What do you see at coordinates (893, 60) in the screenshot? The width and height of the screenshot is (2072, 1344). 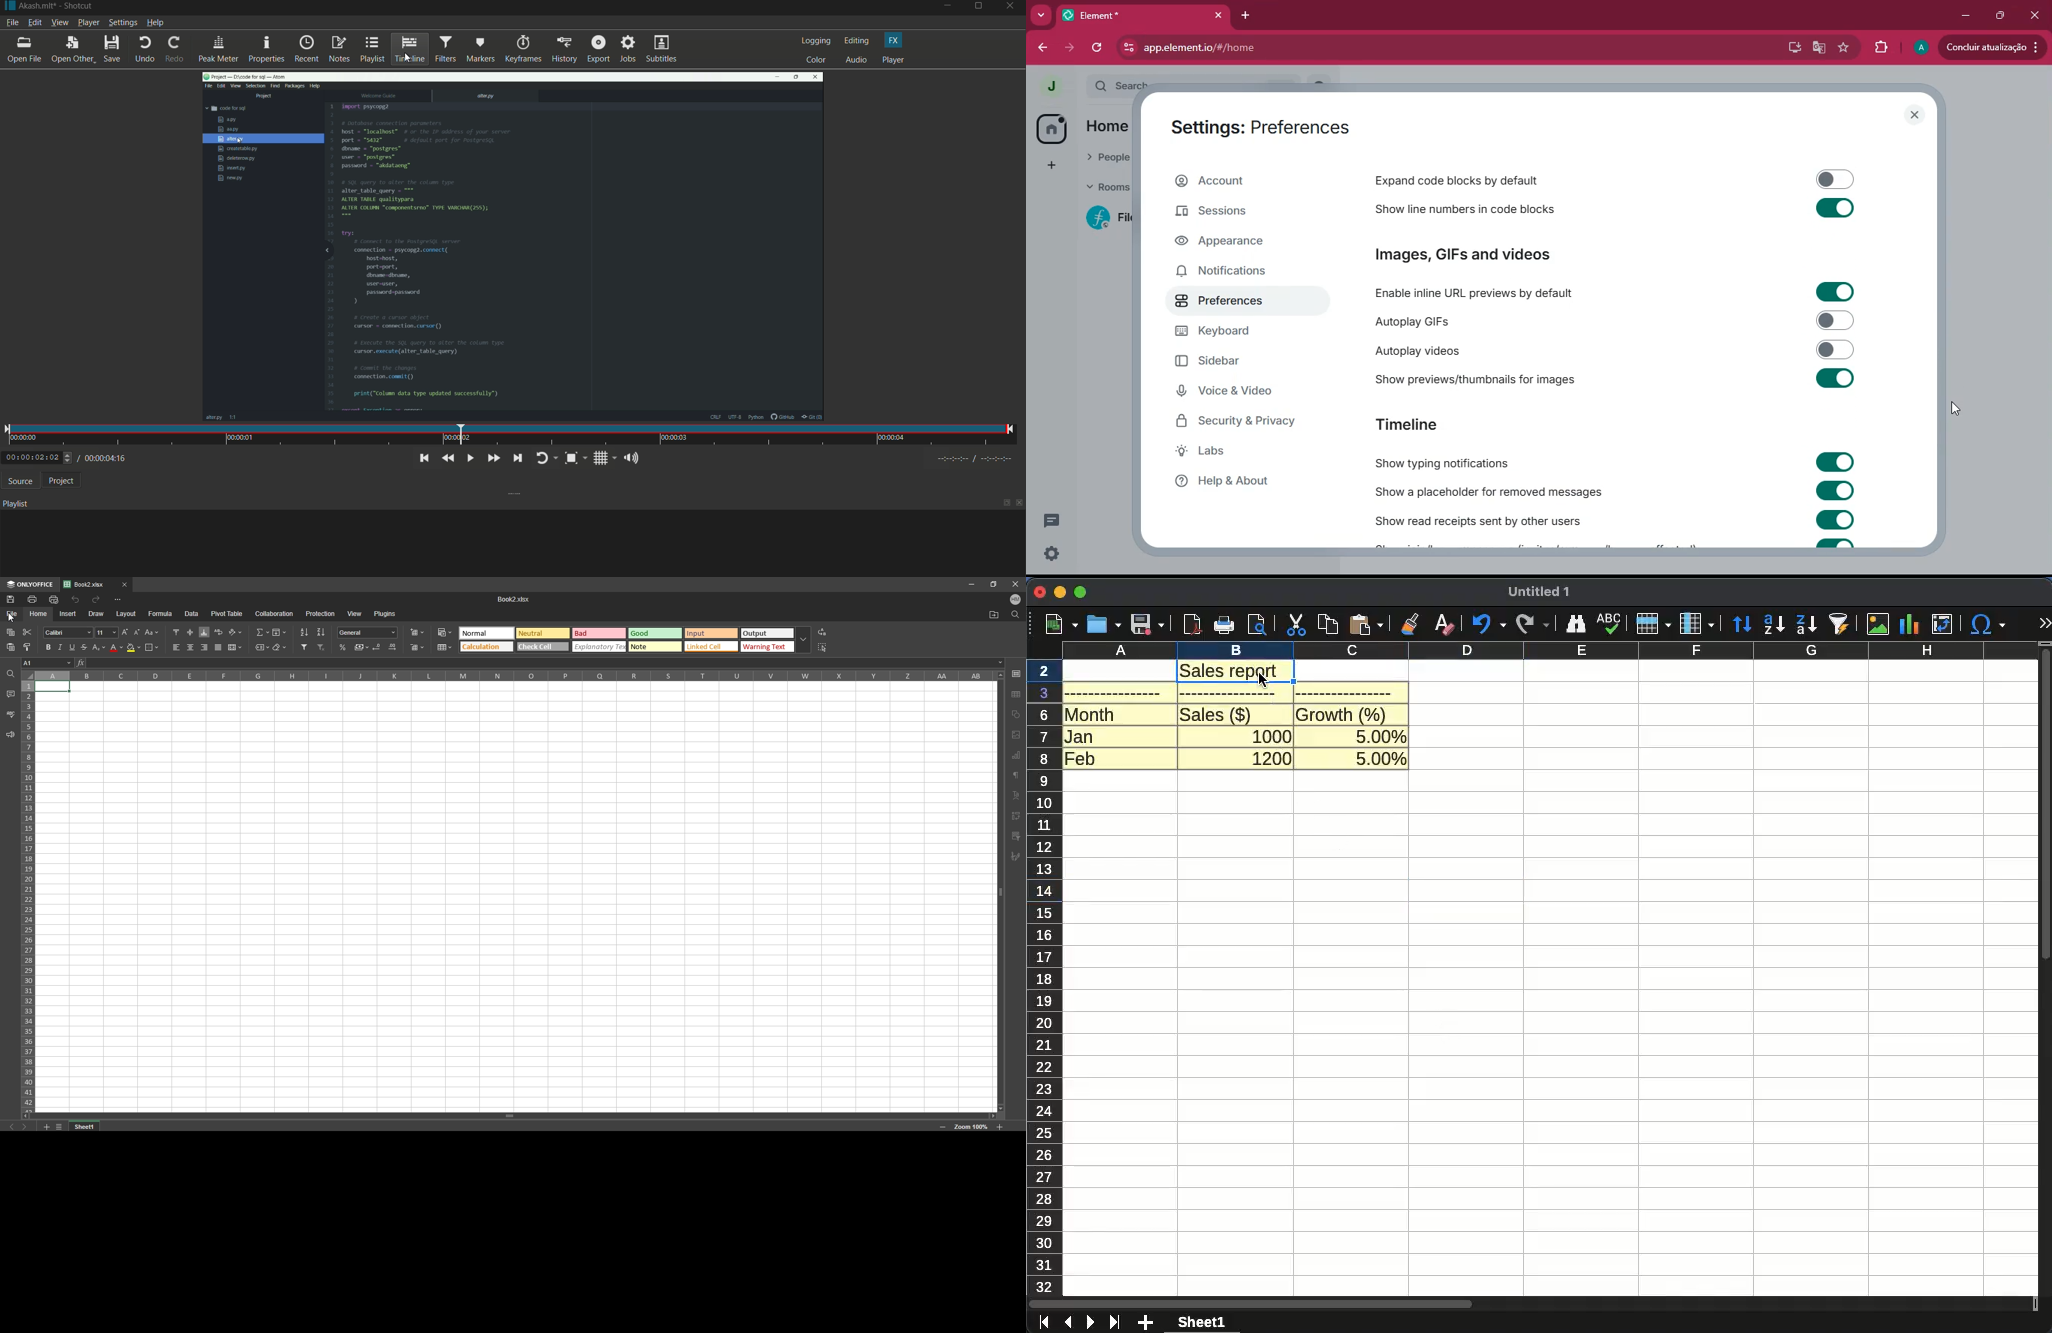 I see `player` at bounding box center [893, 60].